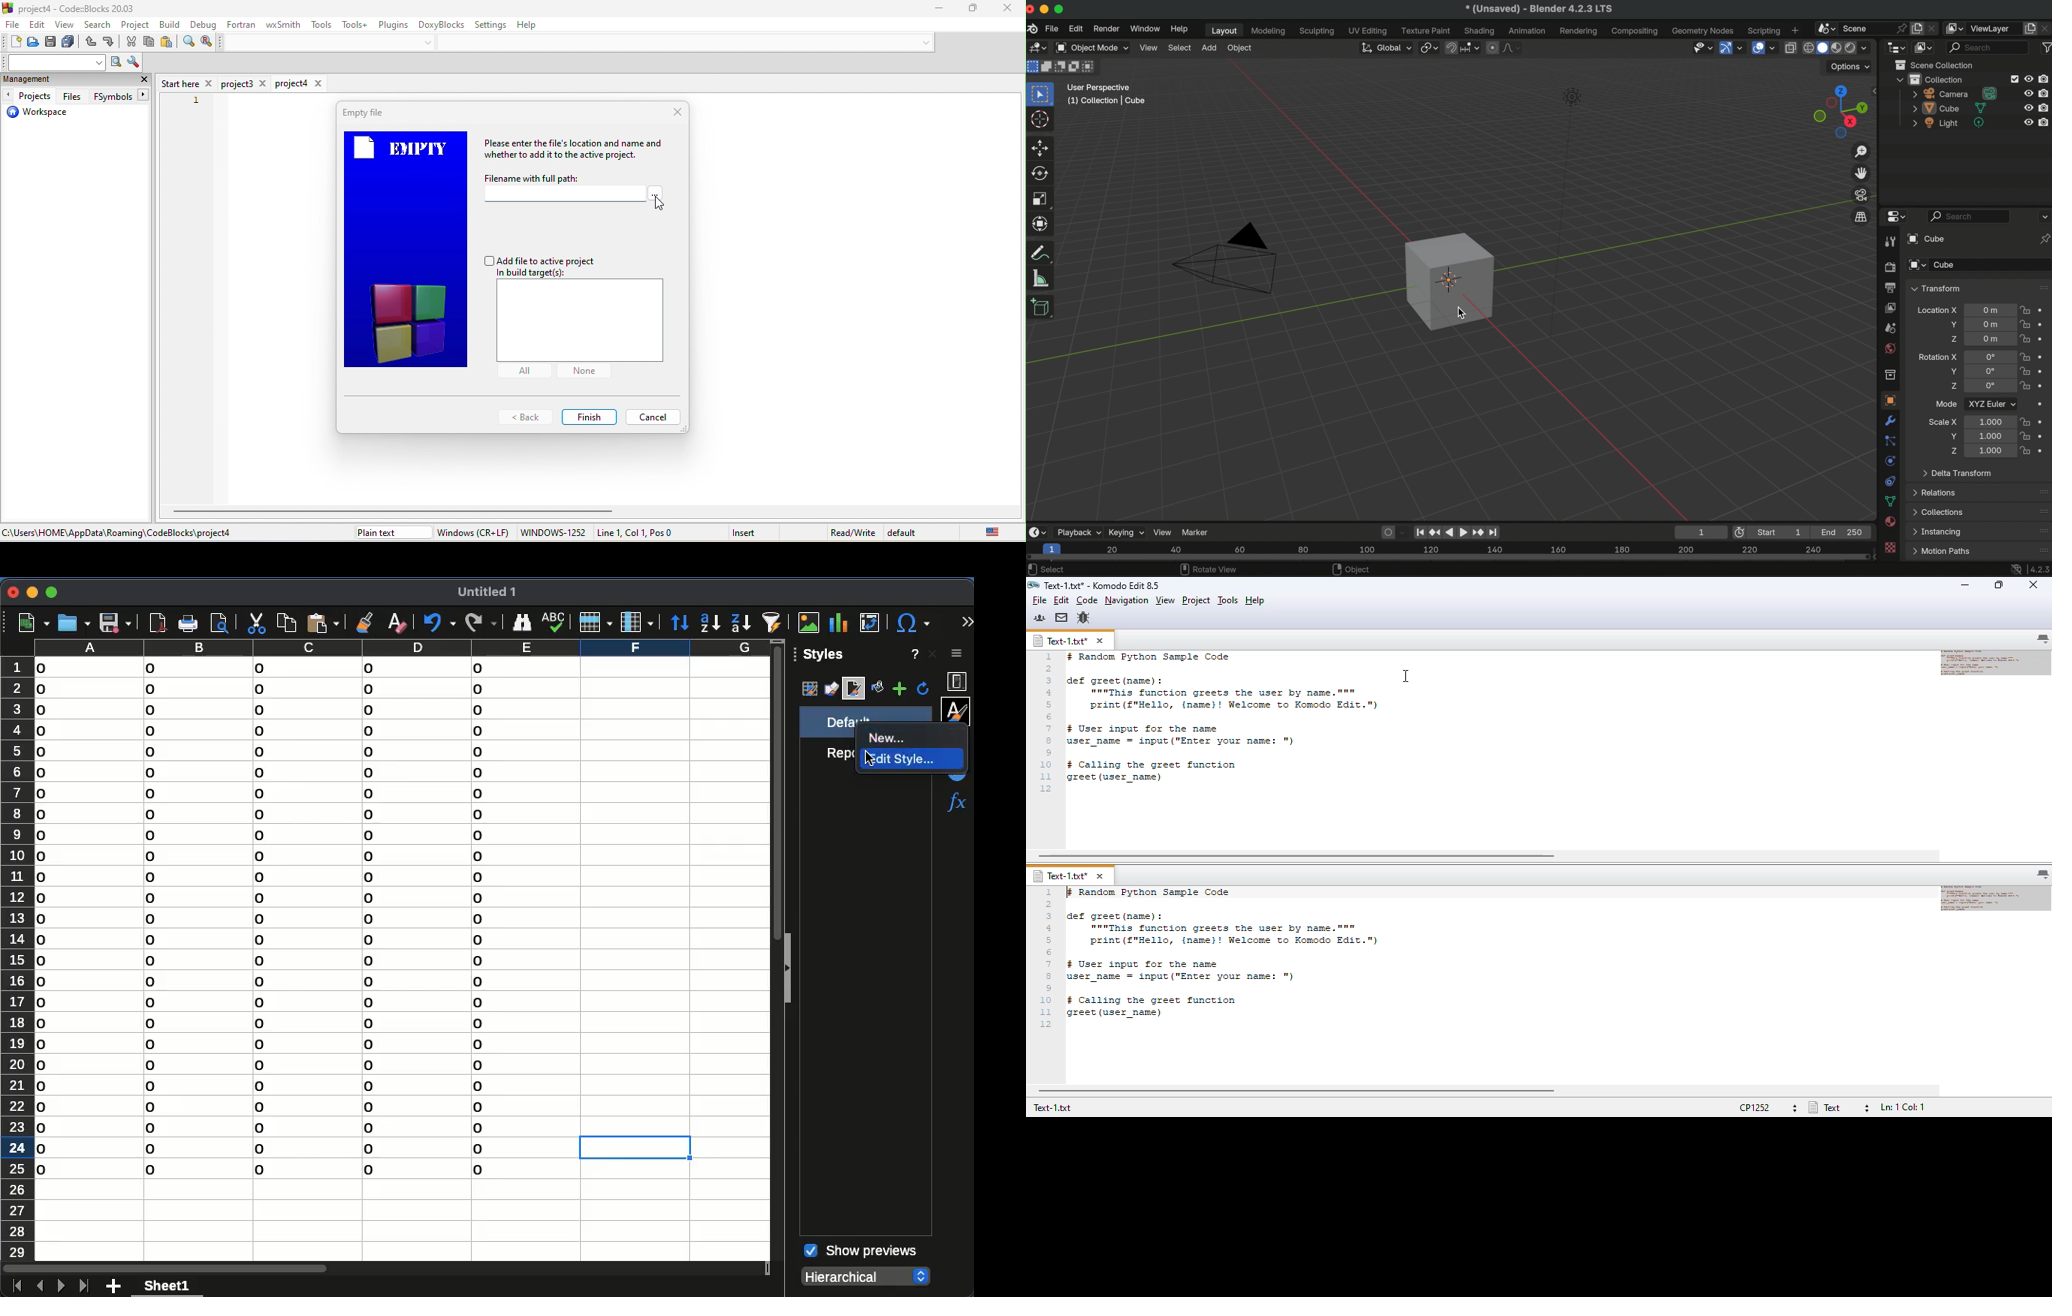 Image resolution: width=2072 pixels, height=1316 pixels. Describe the element at coordinates (852, 530) in the screenshot. I see `read\write` at that location.